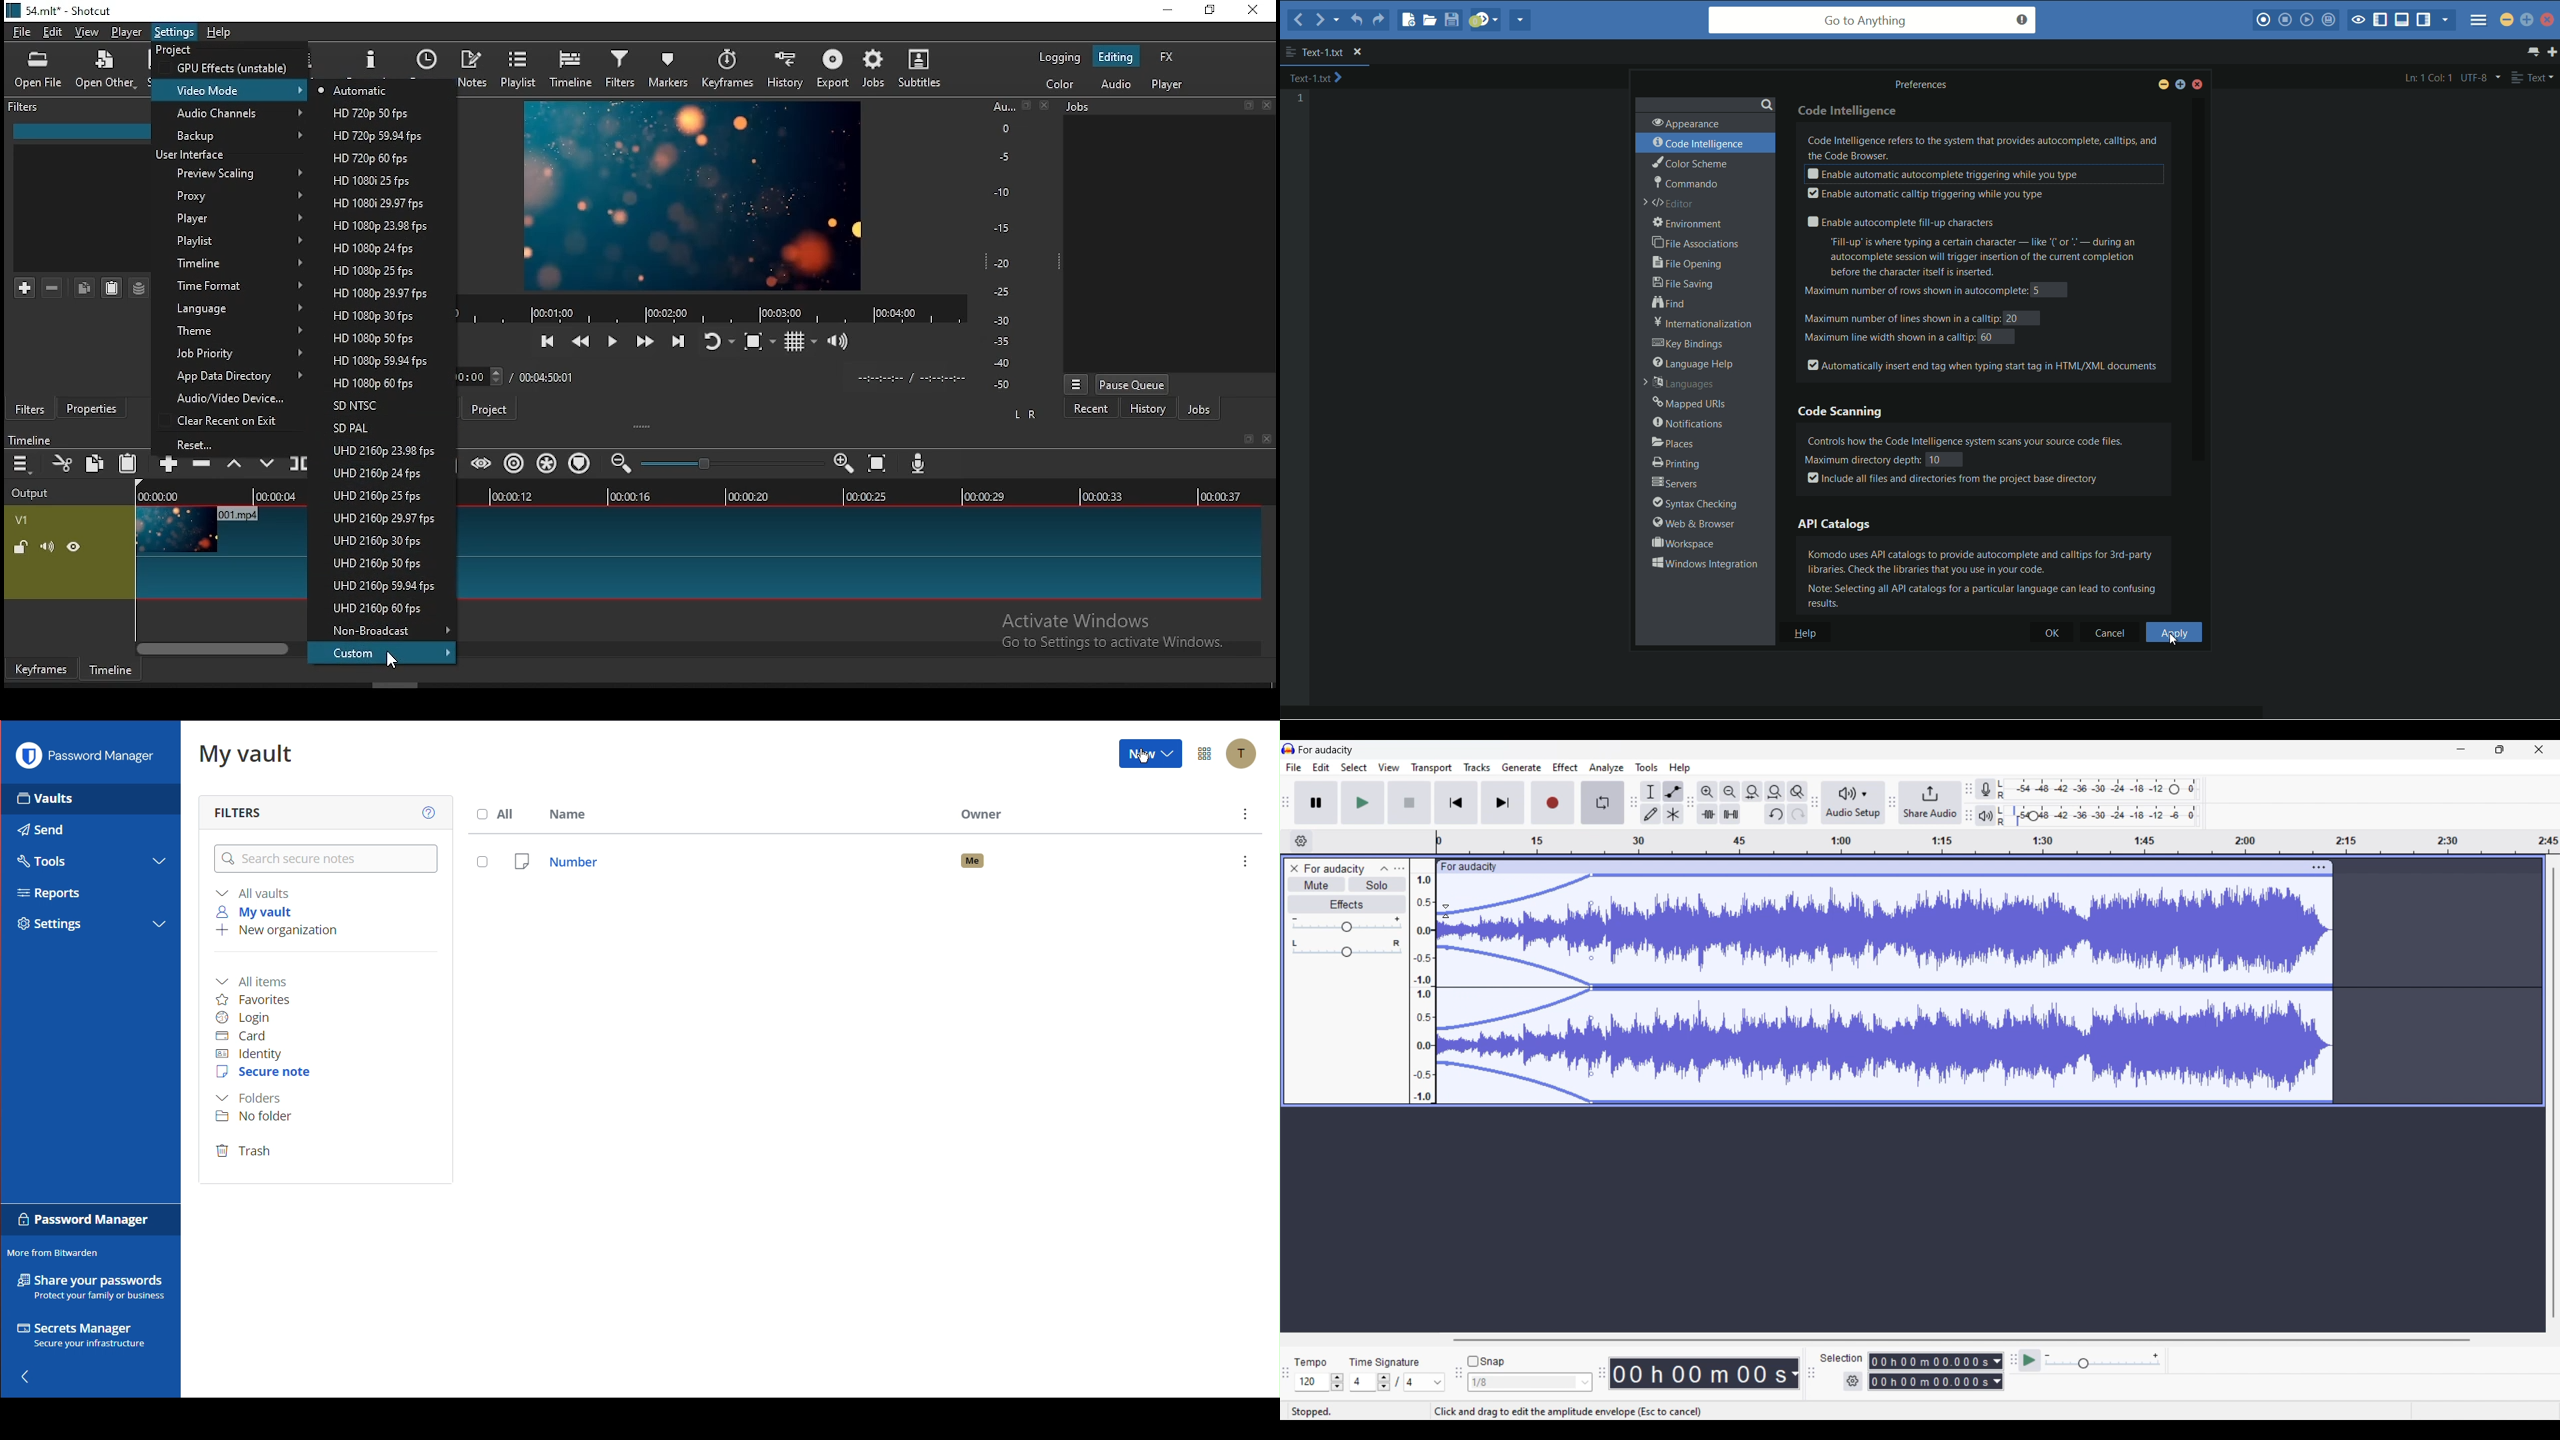 Image resolution: width=2576 pixels, height=1456 pixels. Describe the element at coordinates (1294, 767) in the screenshot. I see `File` at that location.